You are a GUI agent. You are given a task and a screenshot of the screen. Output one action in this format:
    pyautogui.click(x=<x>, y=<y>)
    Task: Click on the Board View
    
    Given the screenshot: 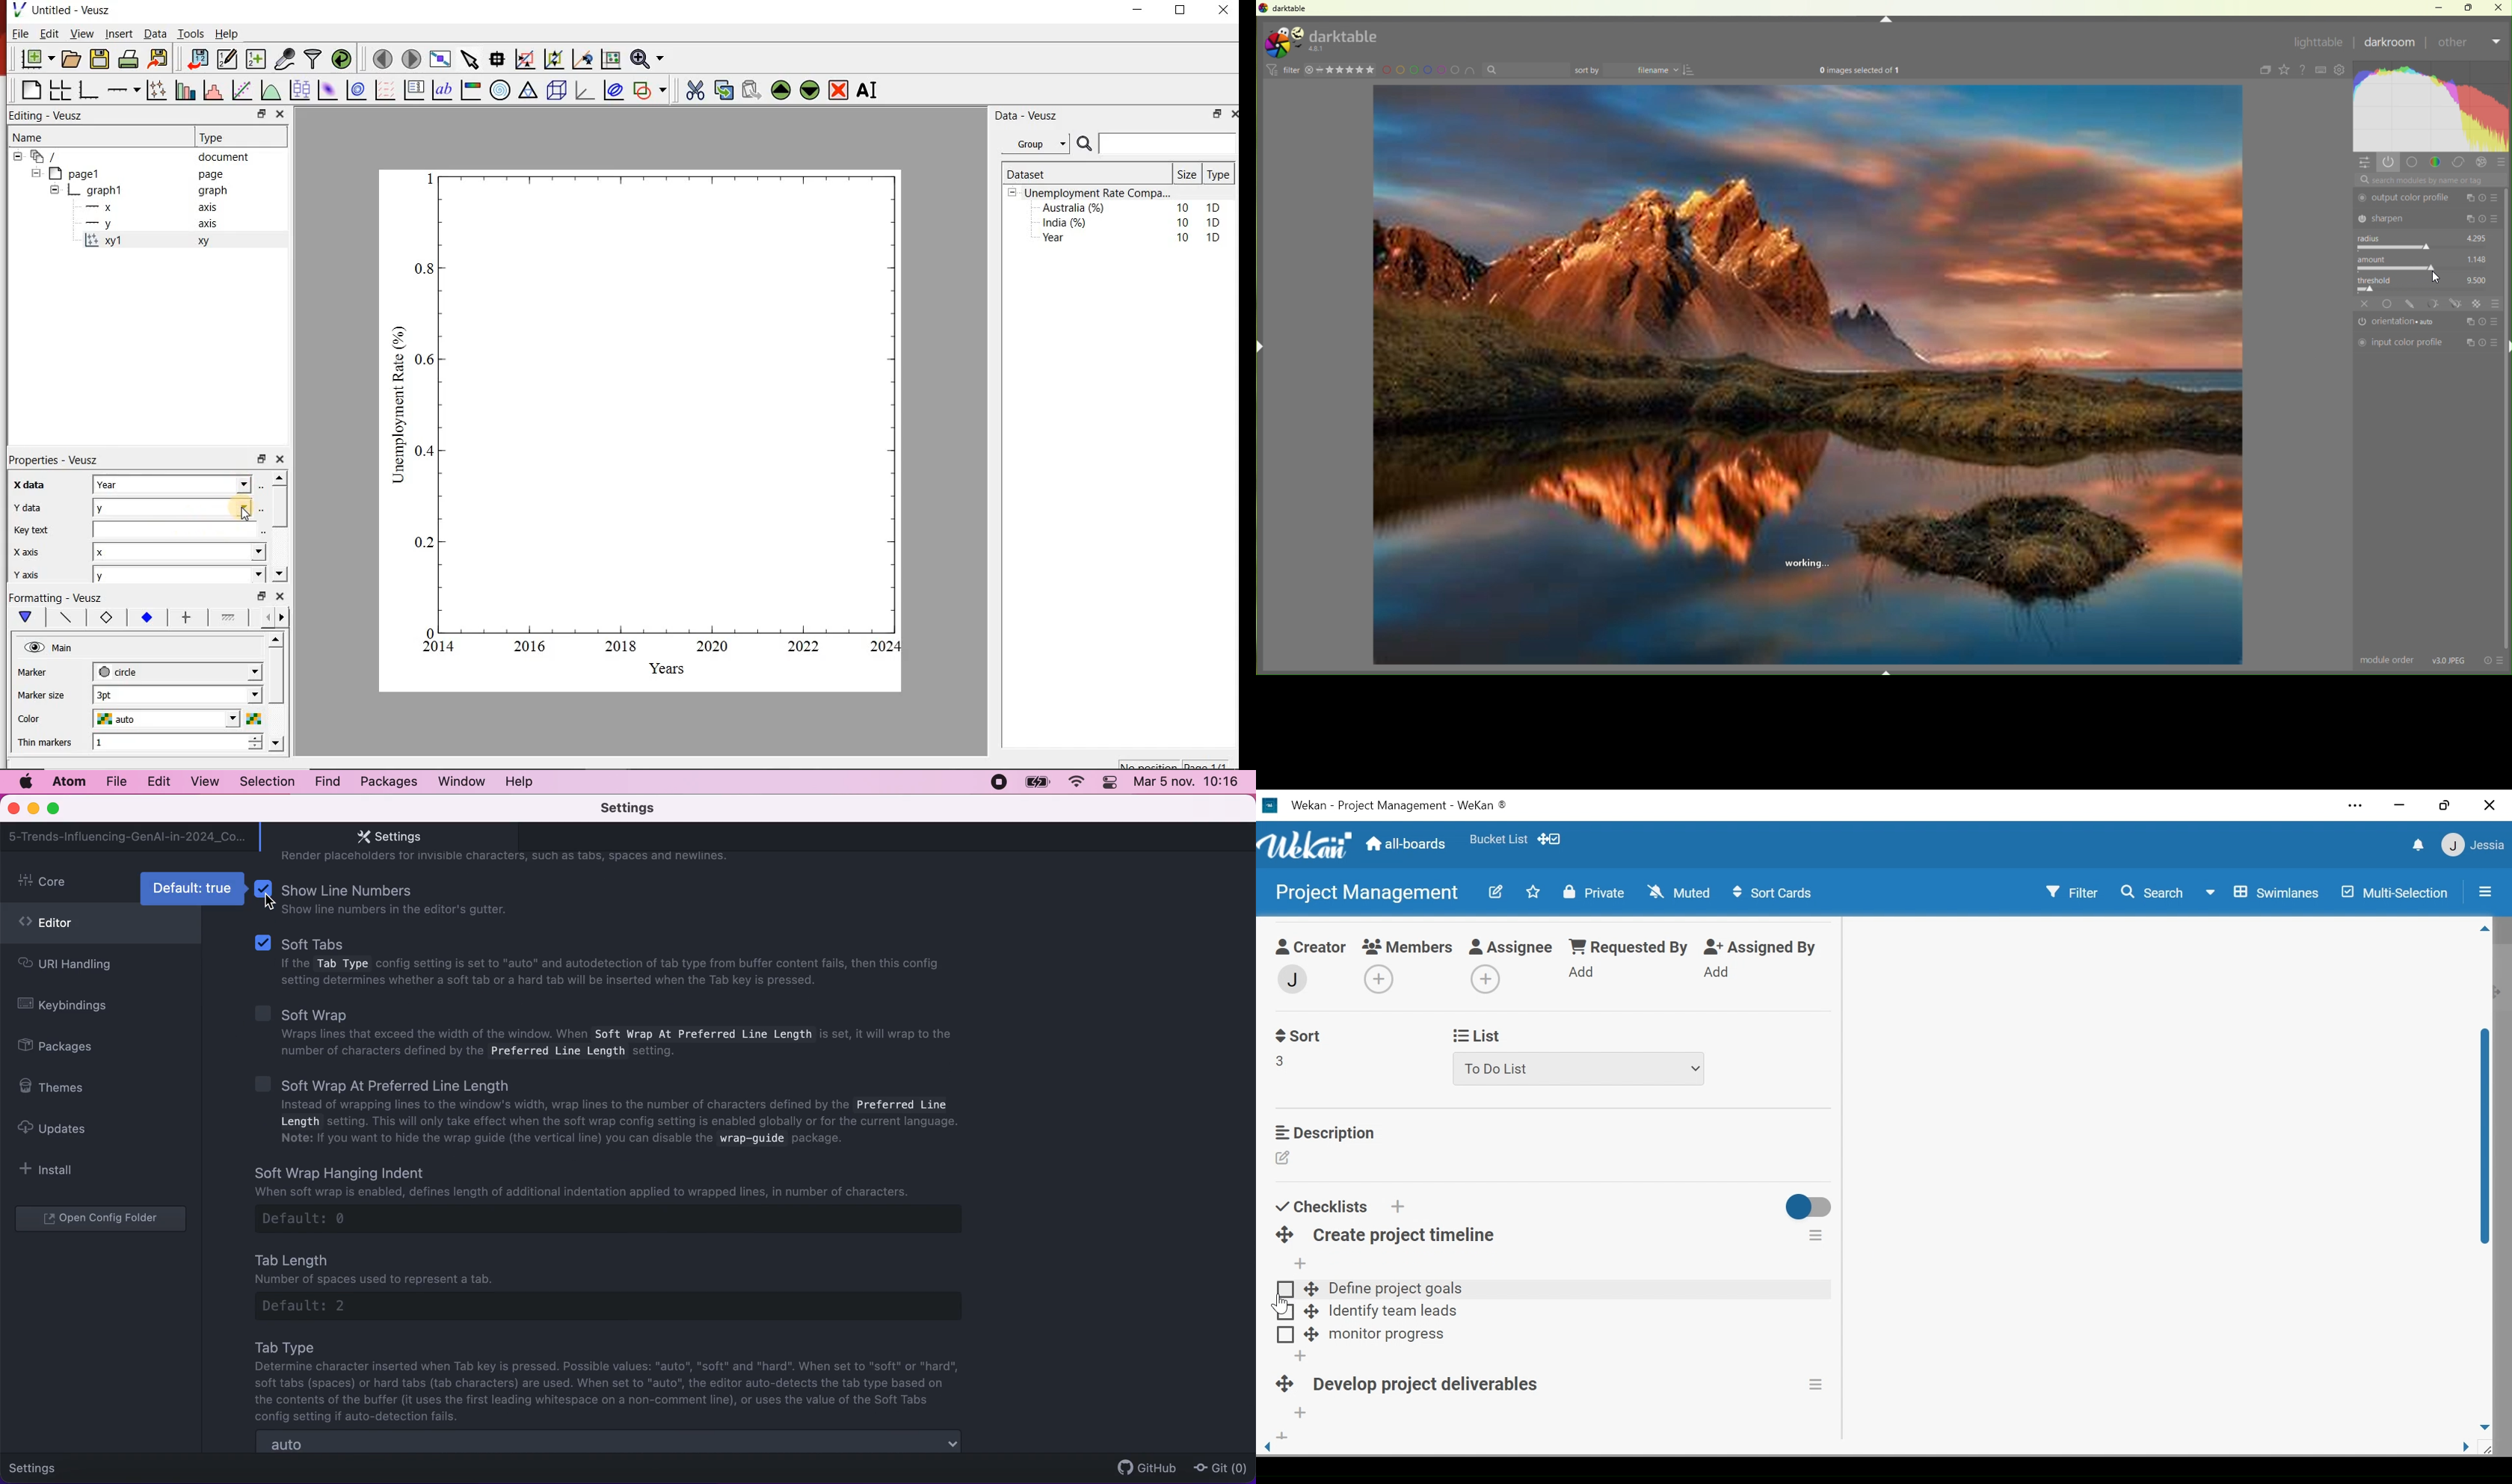 What is the action you would take?
    pyautogui.click(x=2265, y=894)
    